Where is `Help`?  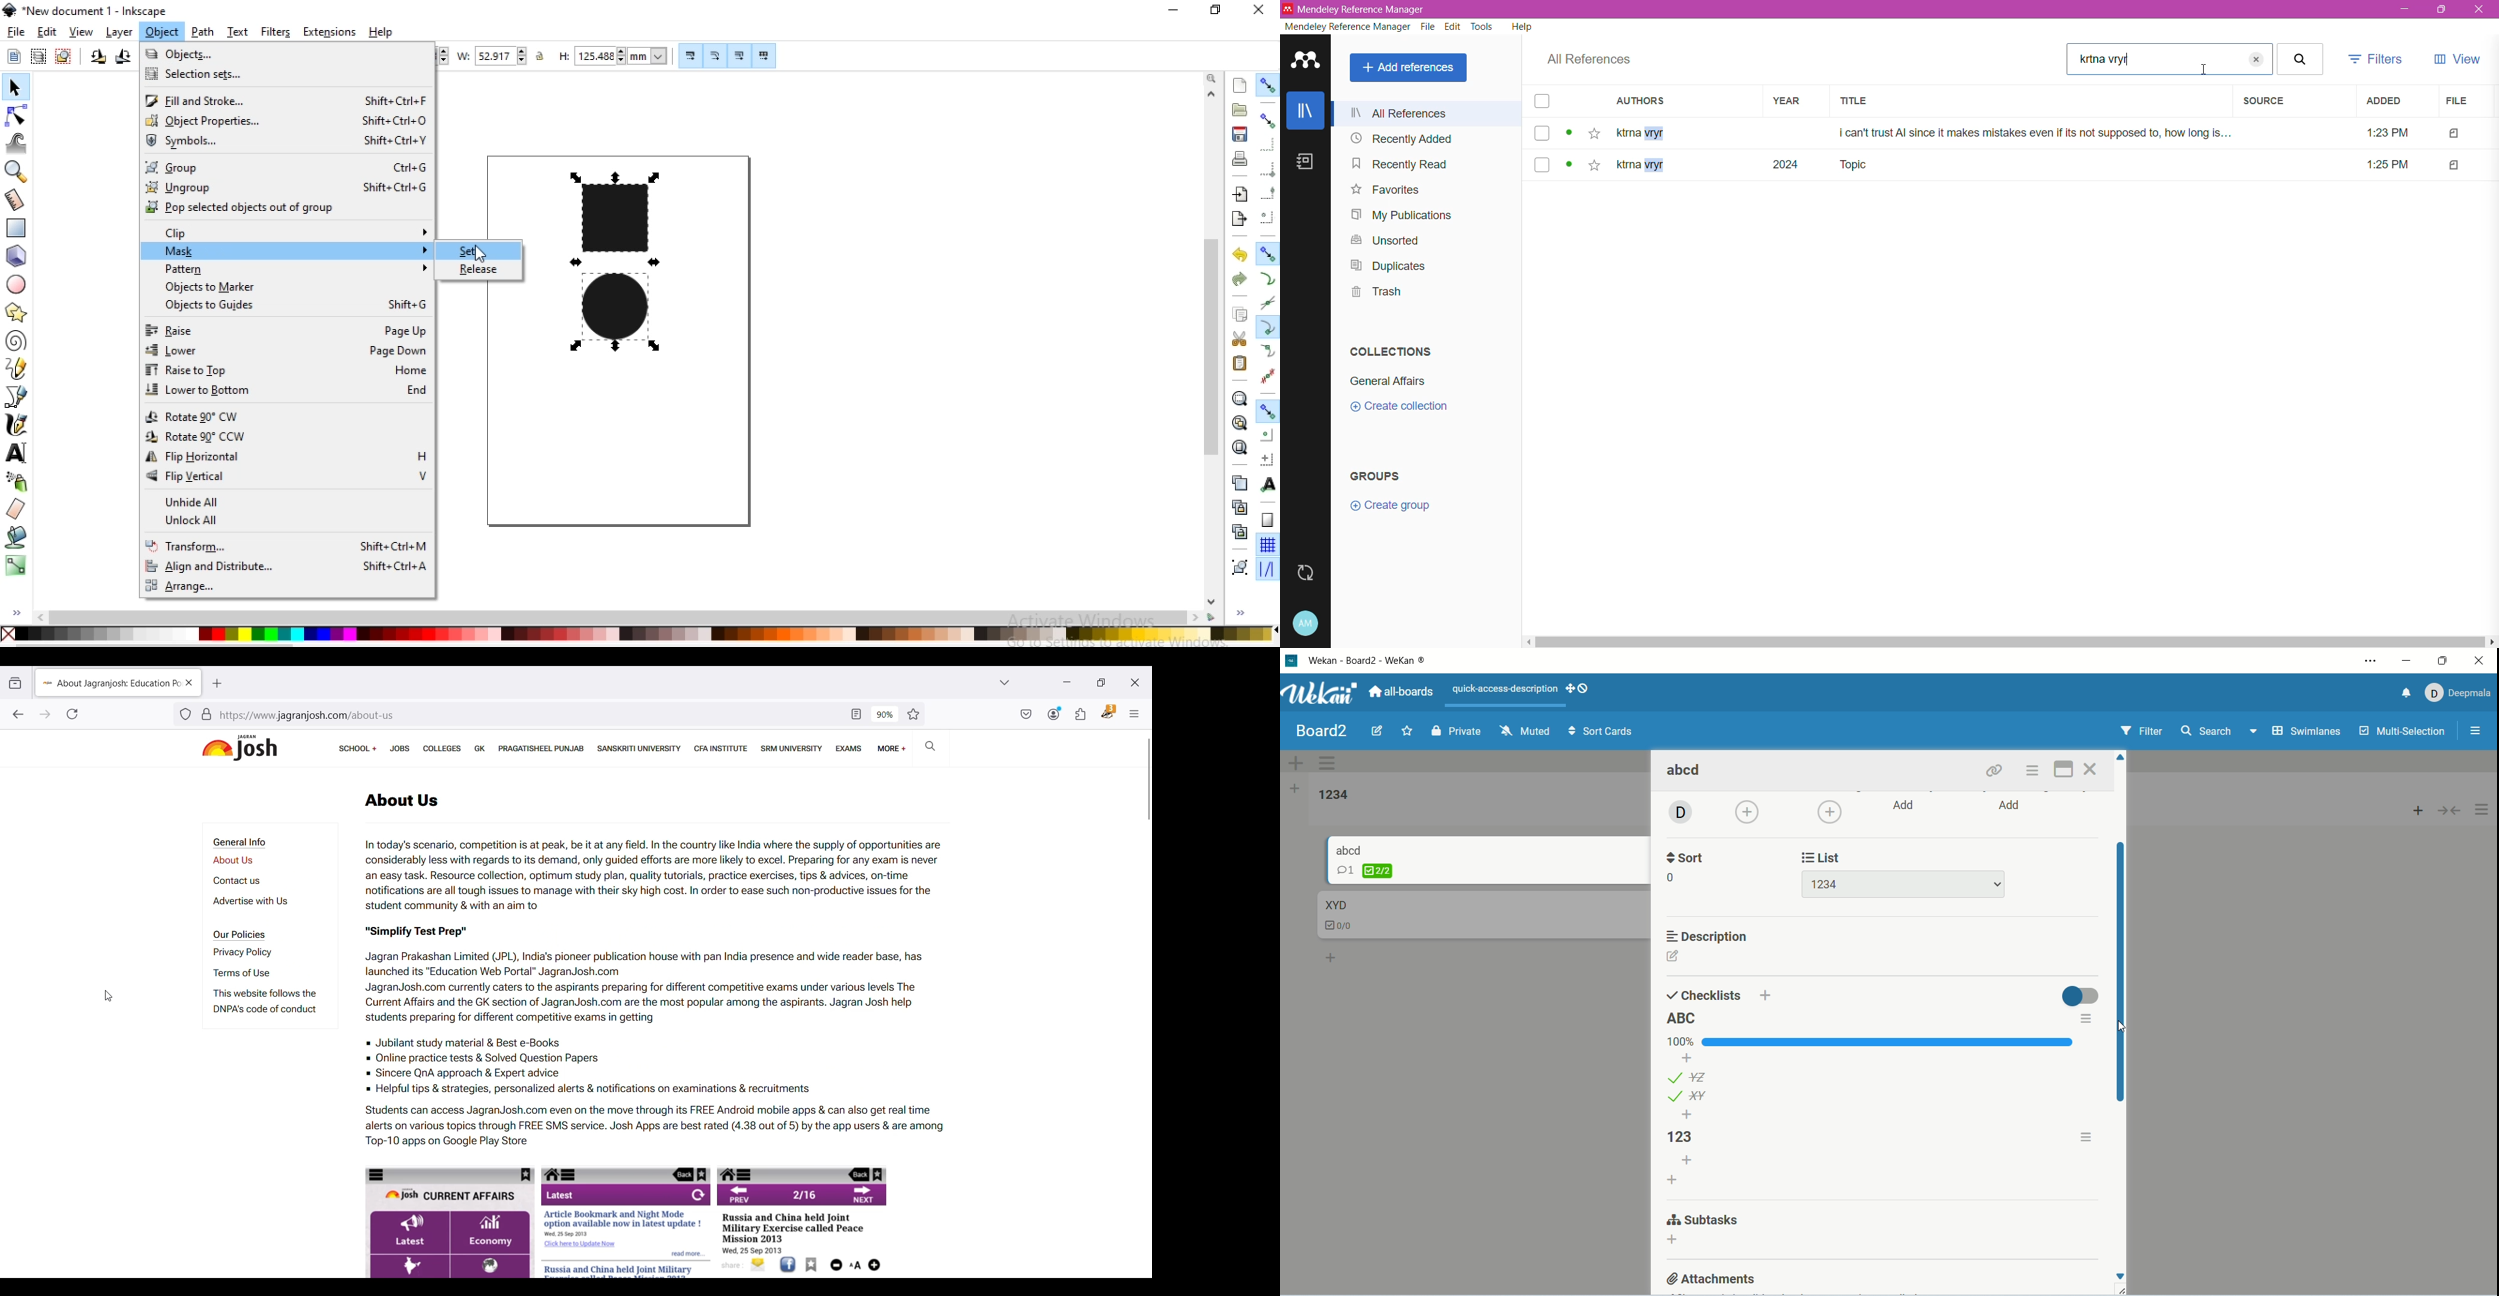
Help is located at coordinates (1521, 28).